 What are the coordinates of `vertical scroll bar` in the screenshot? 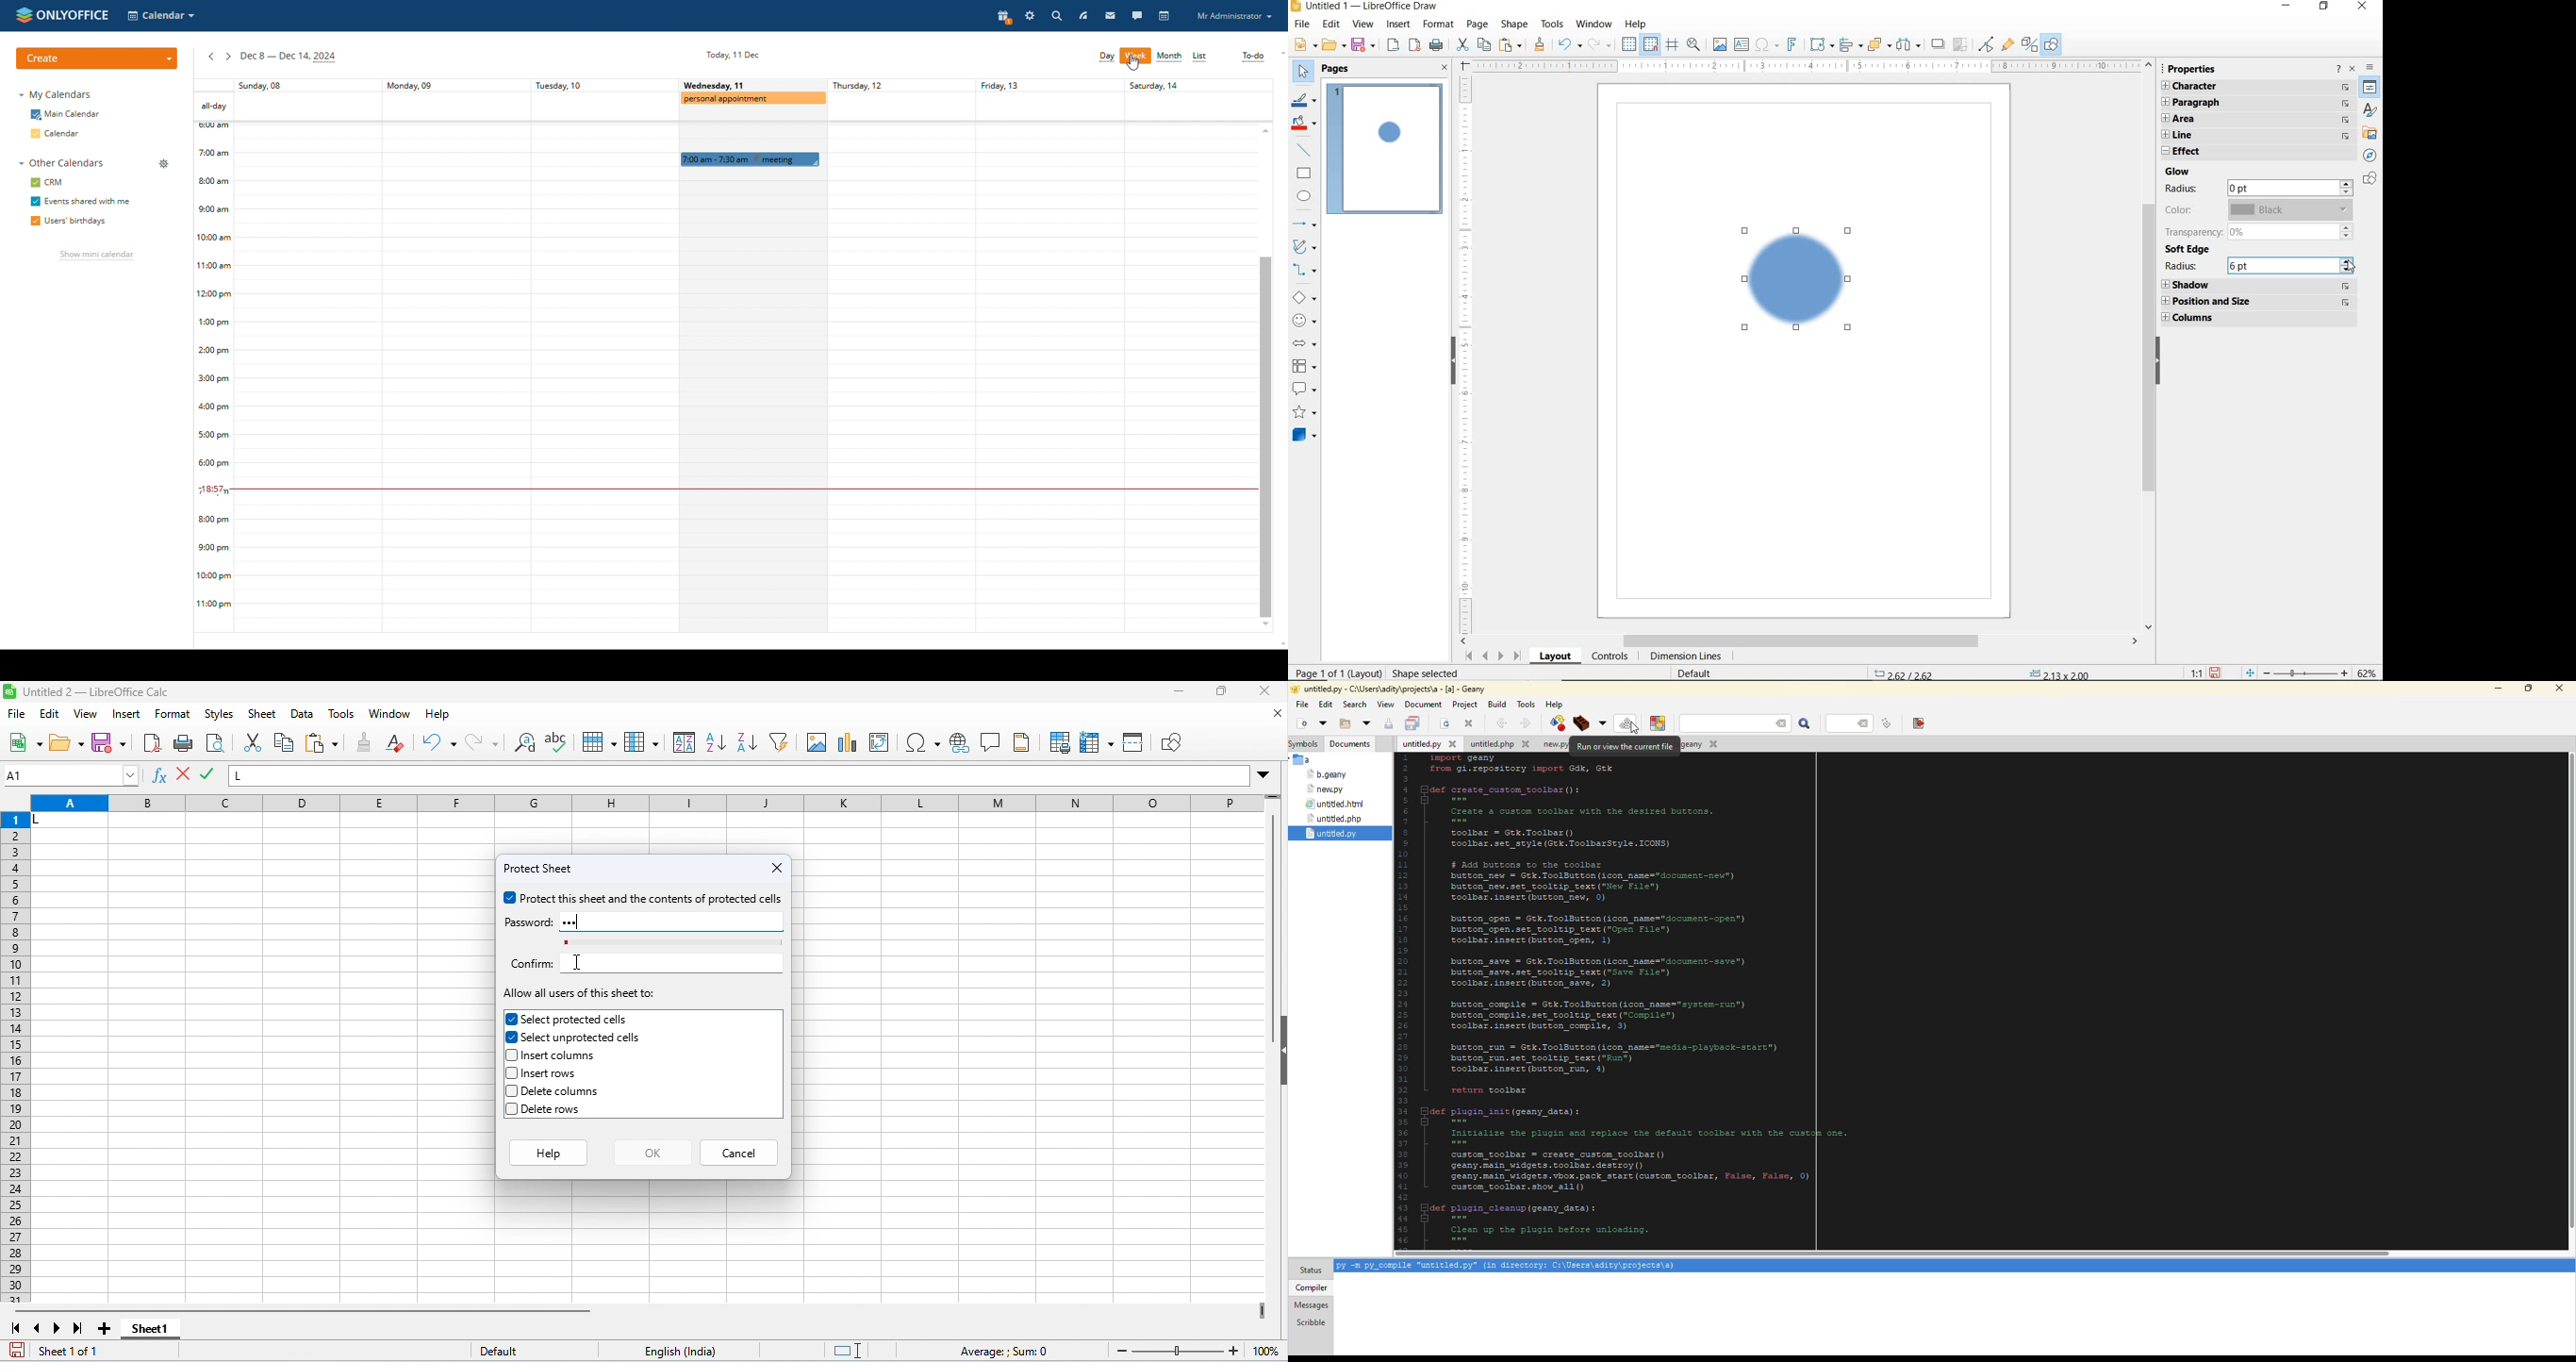 It's located at (1274, 930).